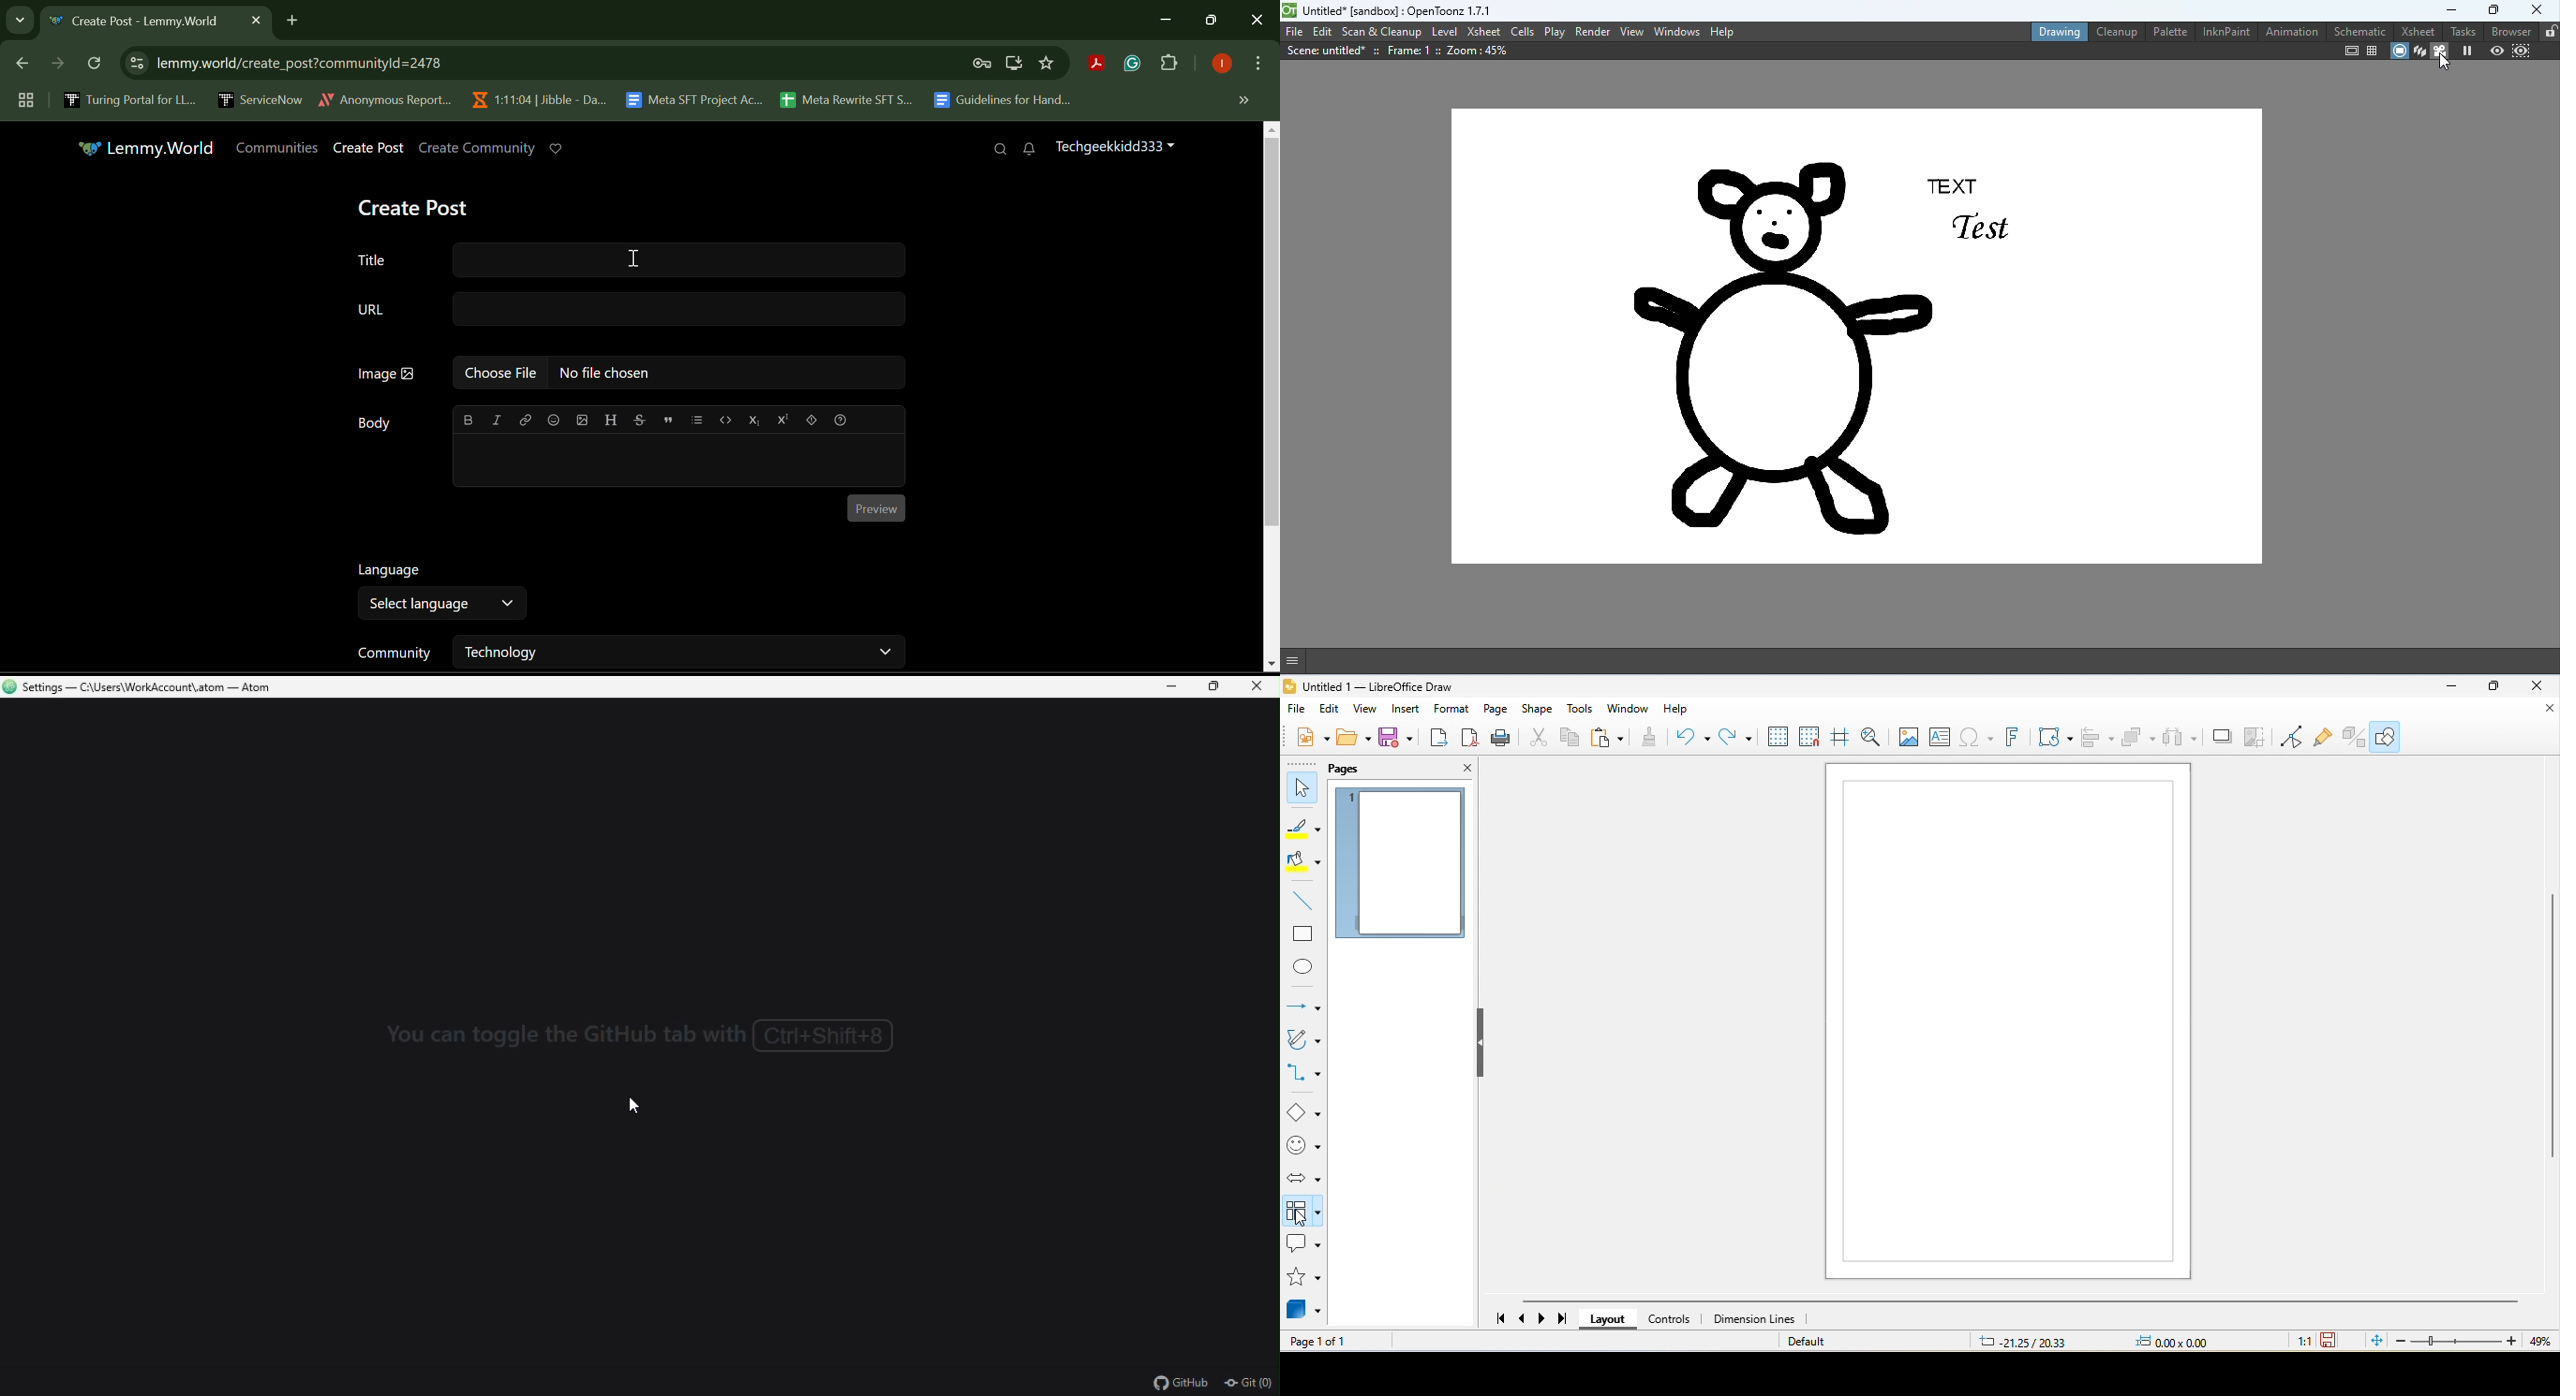 This screenshot has height=1400, width=2576. I want to click on horizontal scroll bar, so click(2019, 1301).